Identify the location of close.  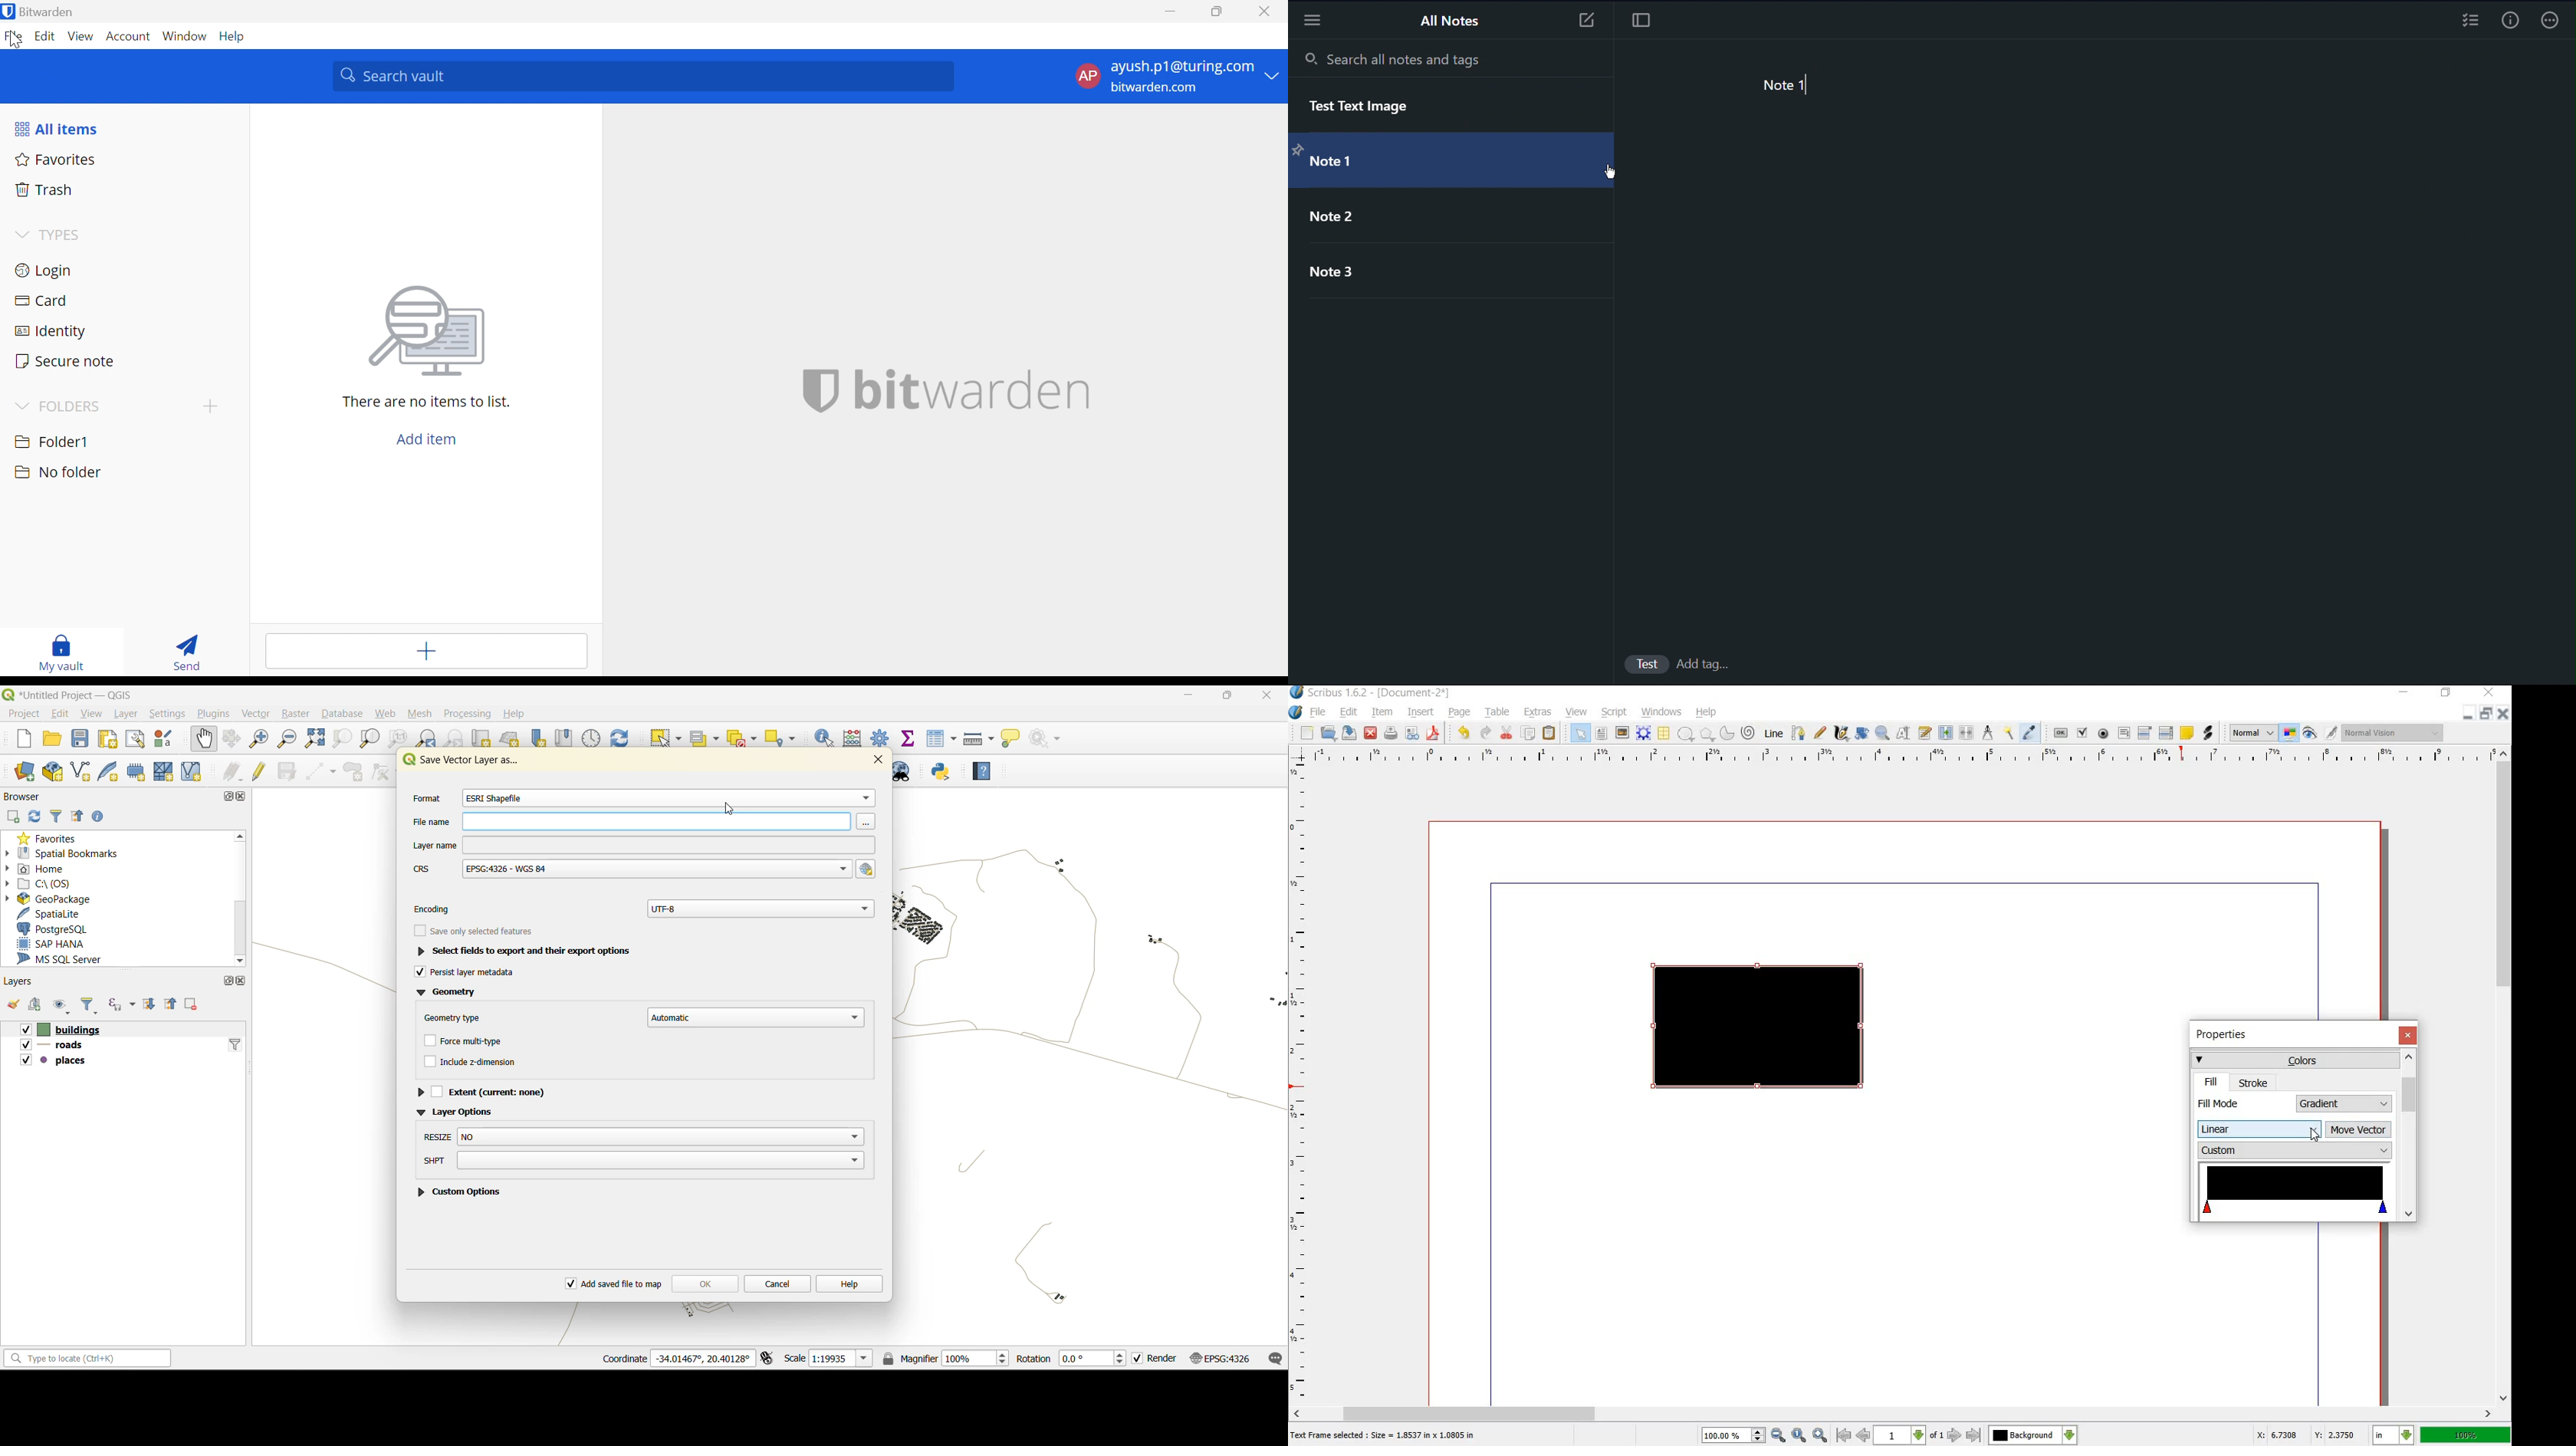
(2491, 692).